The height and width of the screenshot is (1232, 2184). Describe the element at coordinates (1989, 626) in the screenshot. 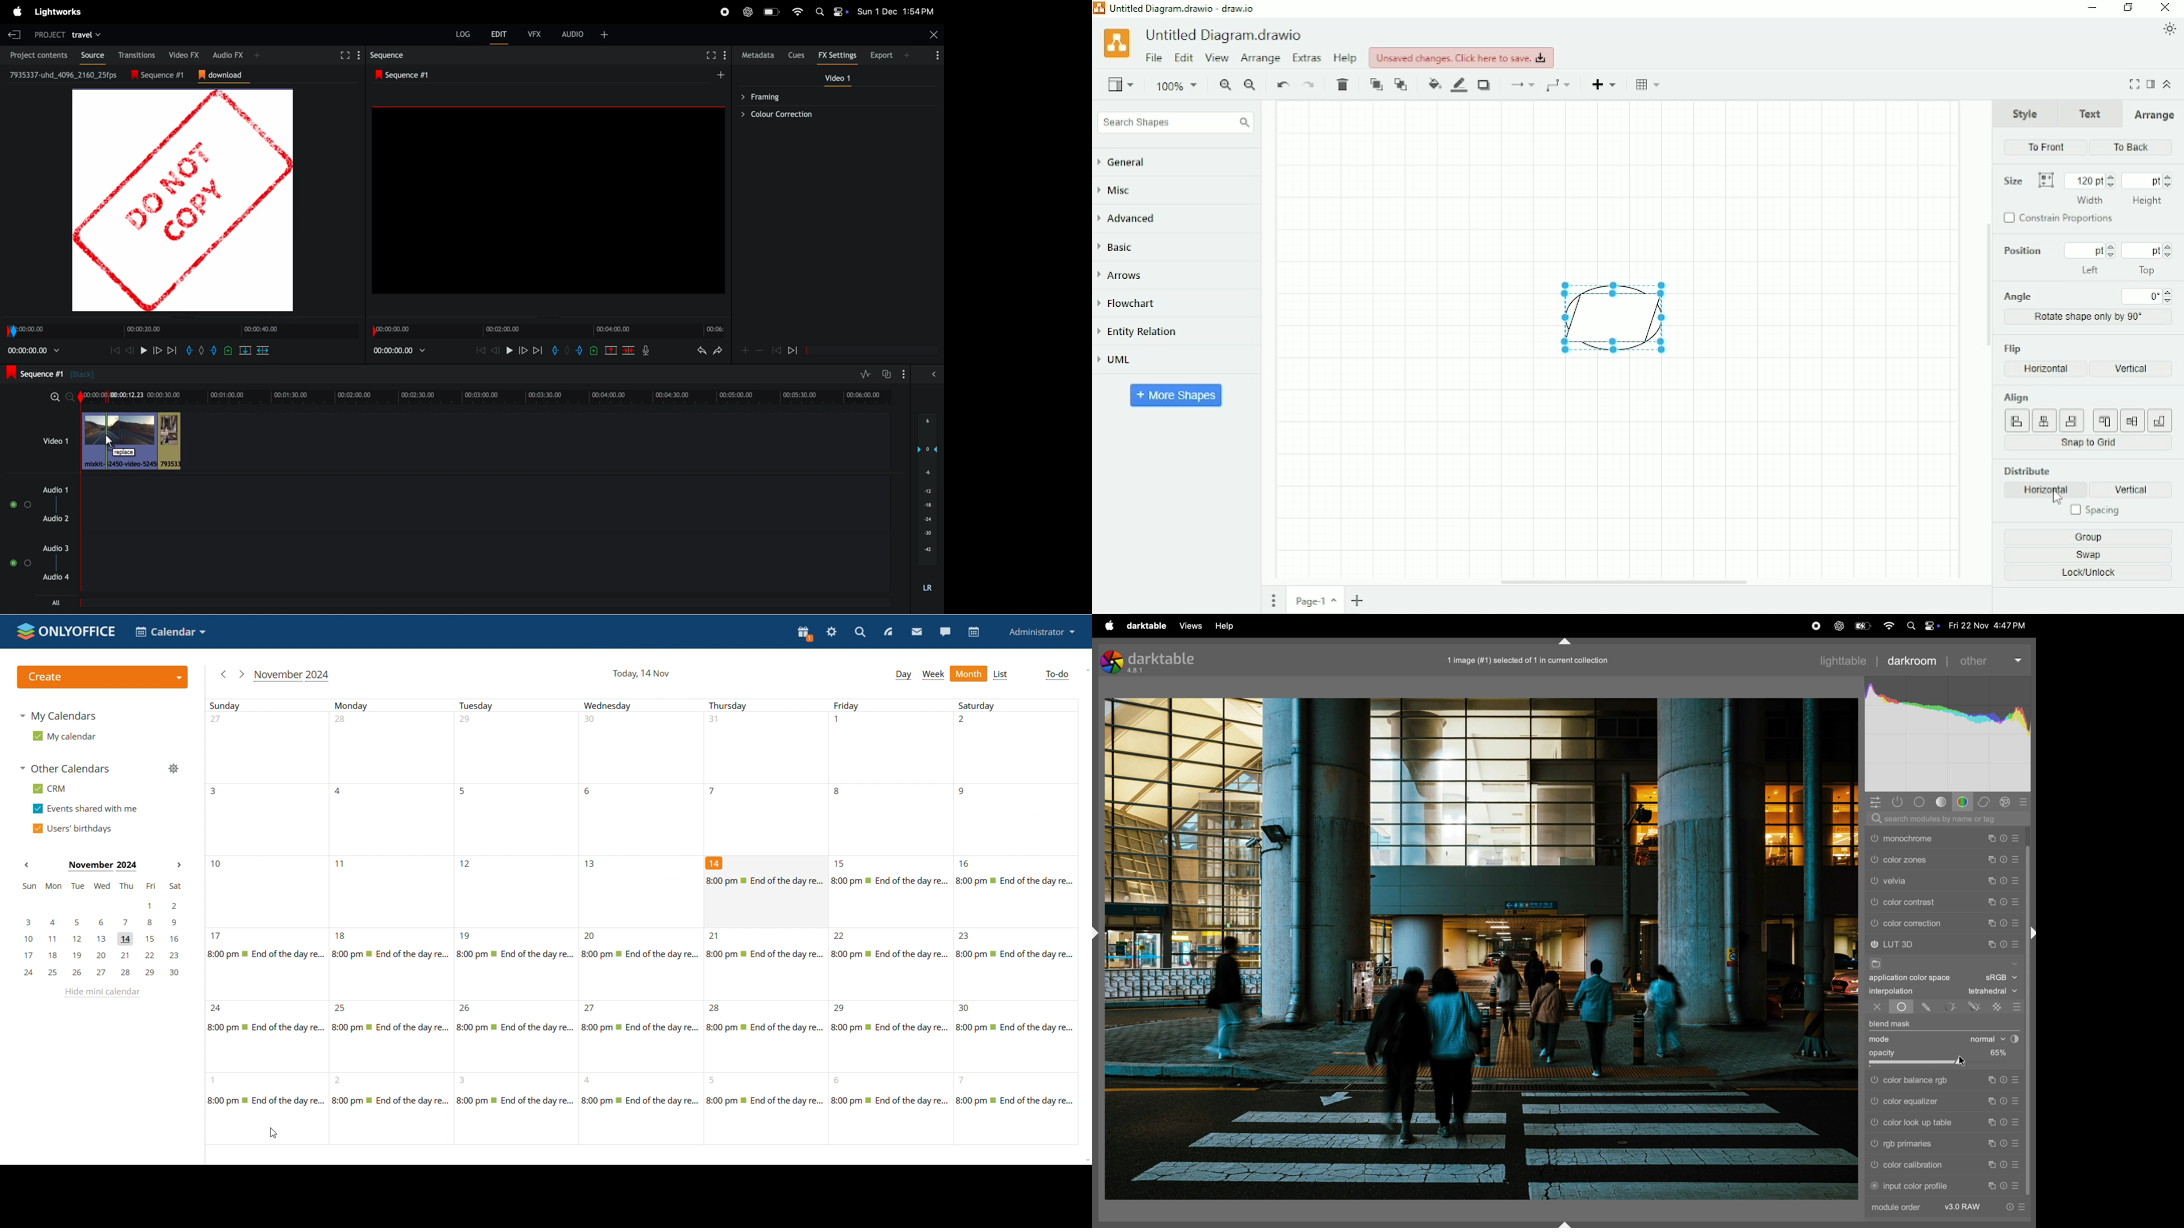

I see `date and time` at that location.